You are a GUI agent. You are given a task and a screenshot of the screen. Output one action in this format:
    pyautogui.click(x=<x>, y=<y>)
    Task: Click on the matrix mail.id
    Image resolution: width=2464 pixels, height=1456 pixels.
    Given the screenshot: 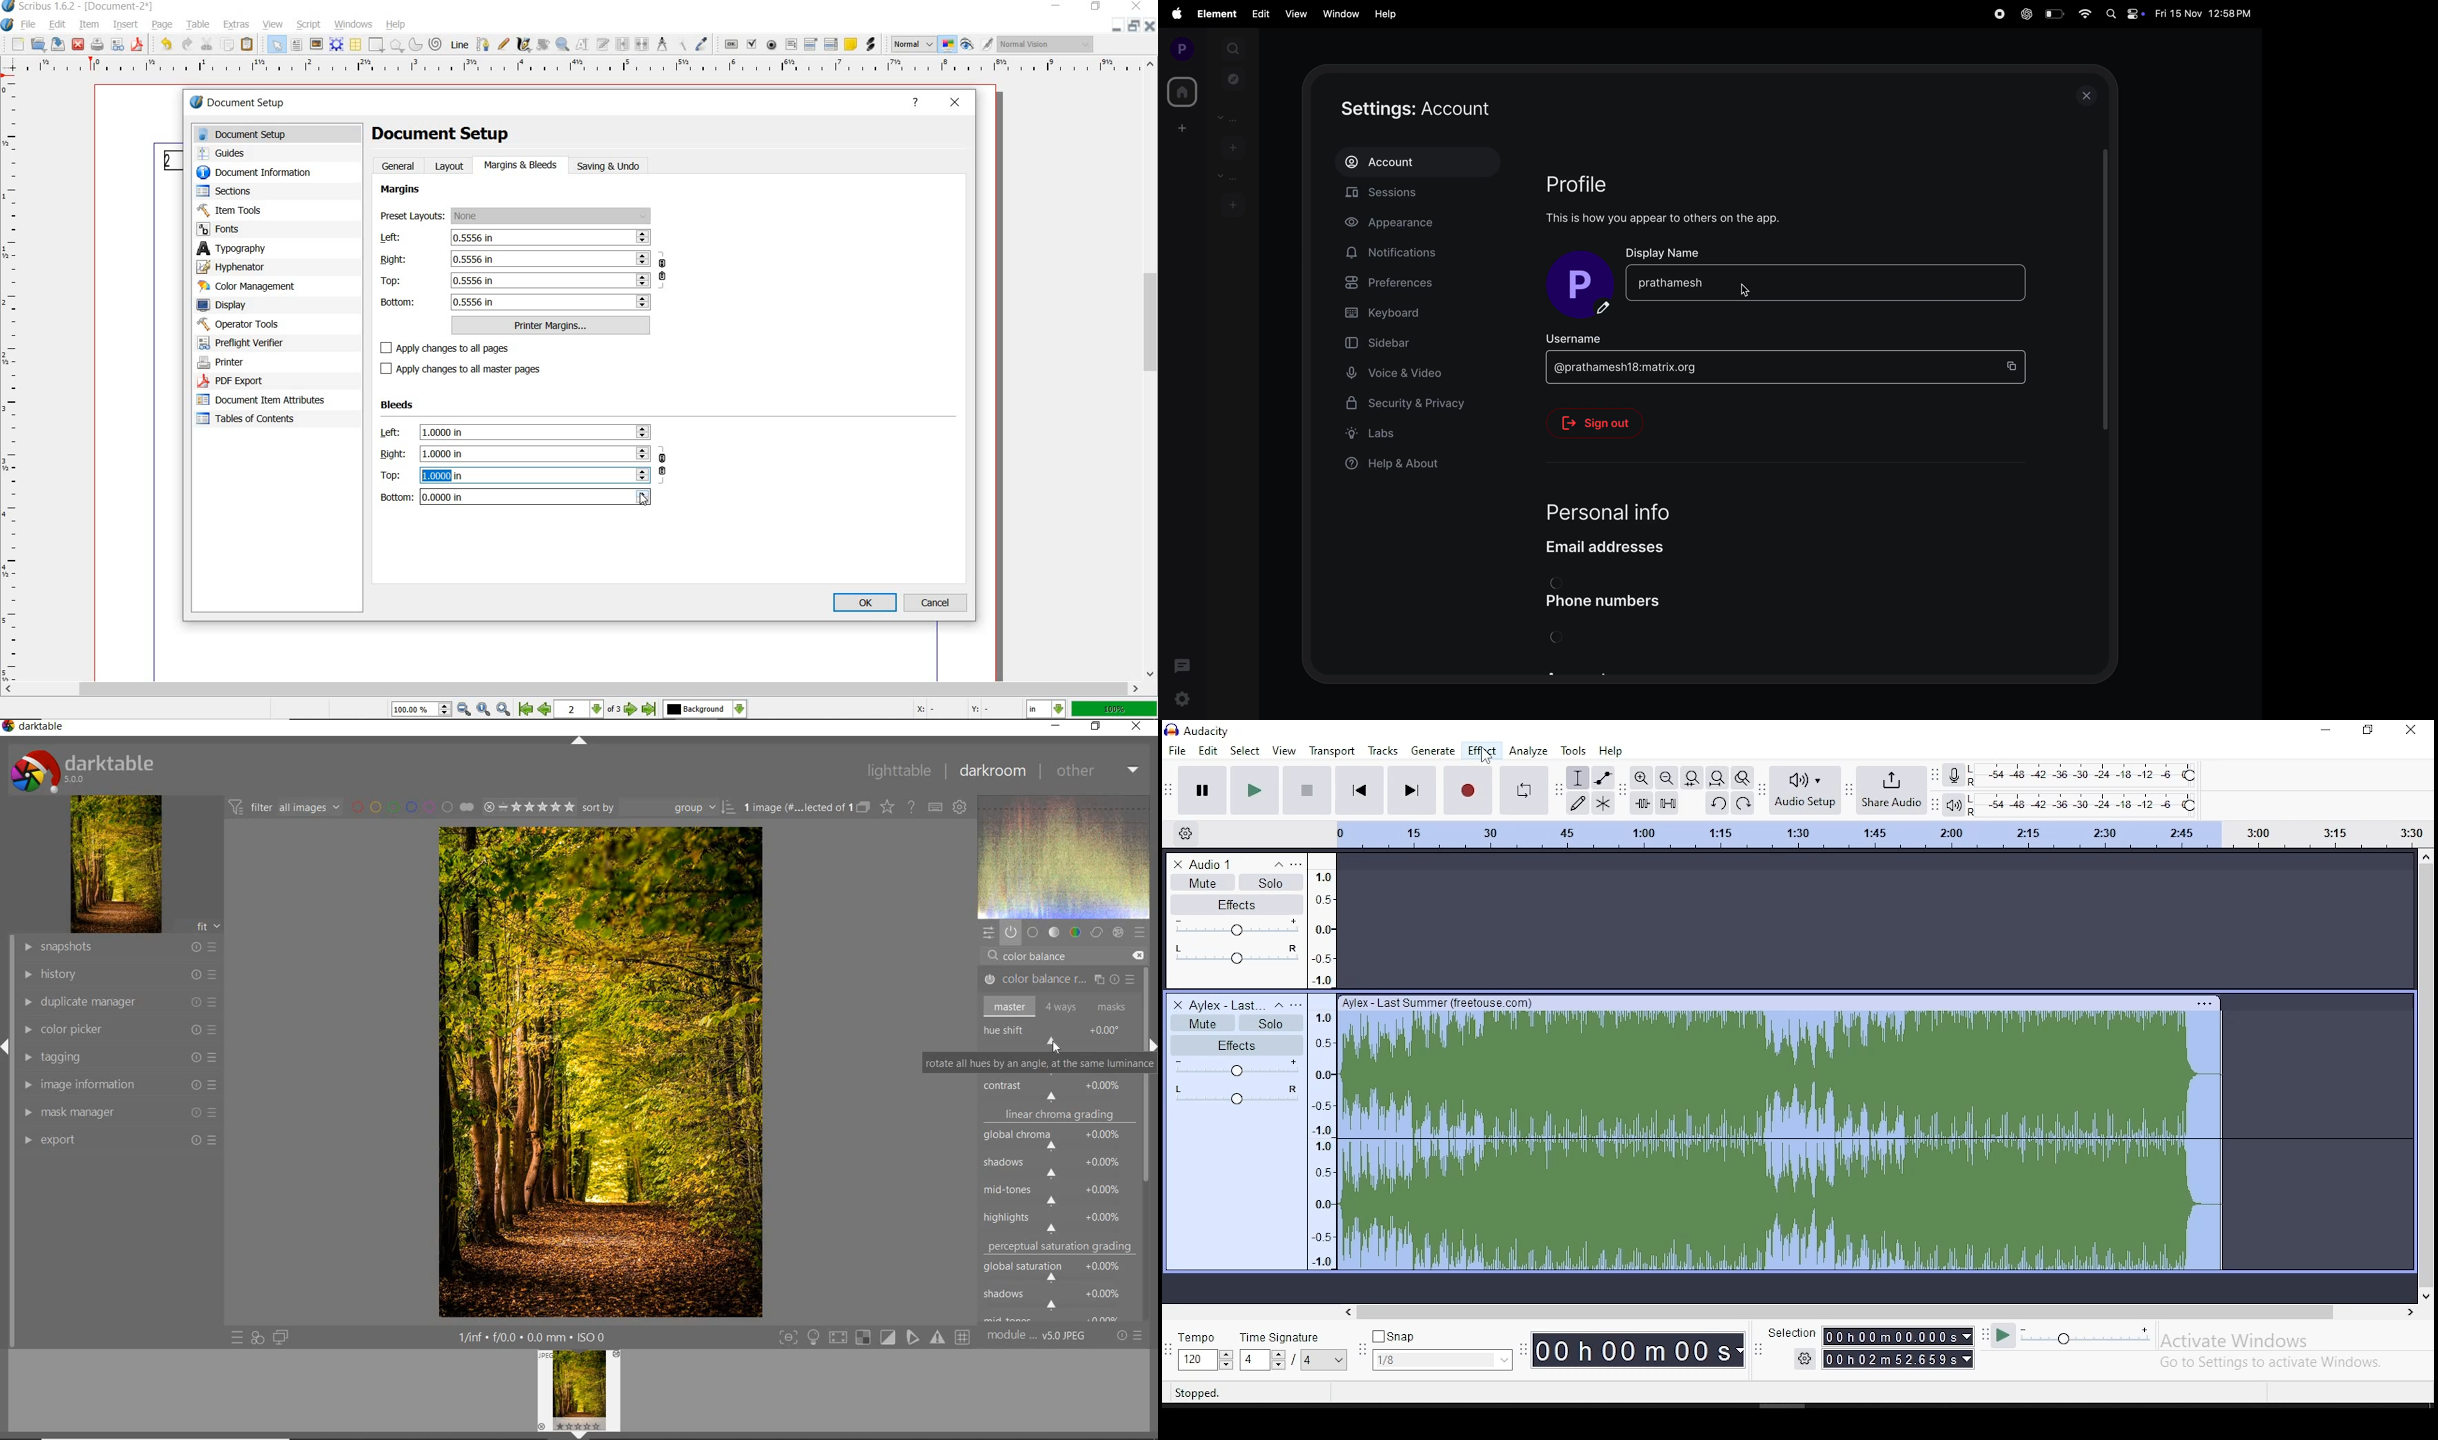 What is the action you would take?
    pyautogui.click(x=1765, y=368)
    